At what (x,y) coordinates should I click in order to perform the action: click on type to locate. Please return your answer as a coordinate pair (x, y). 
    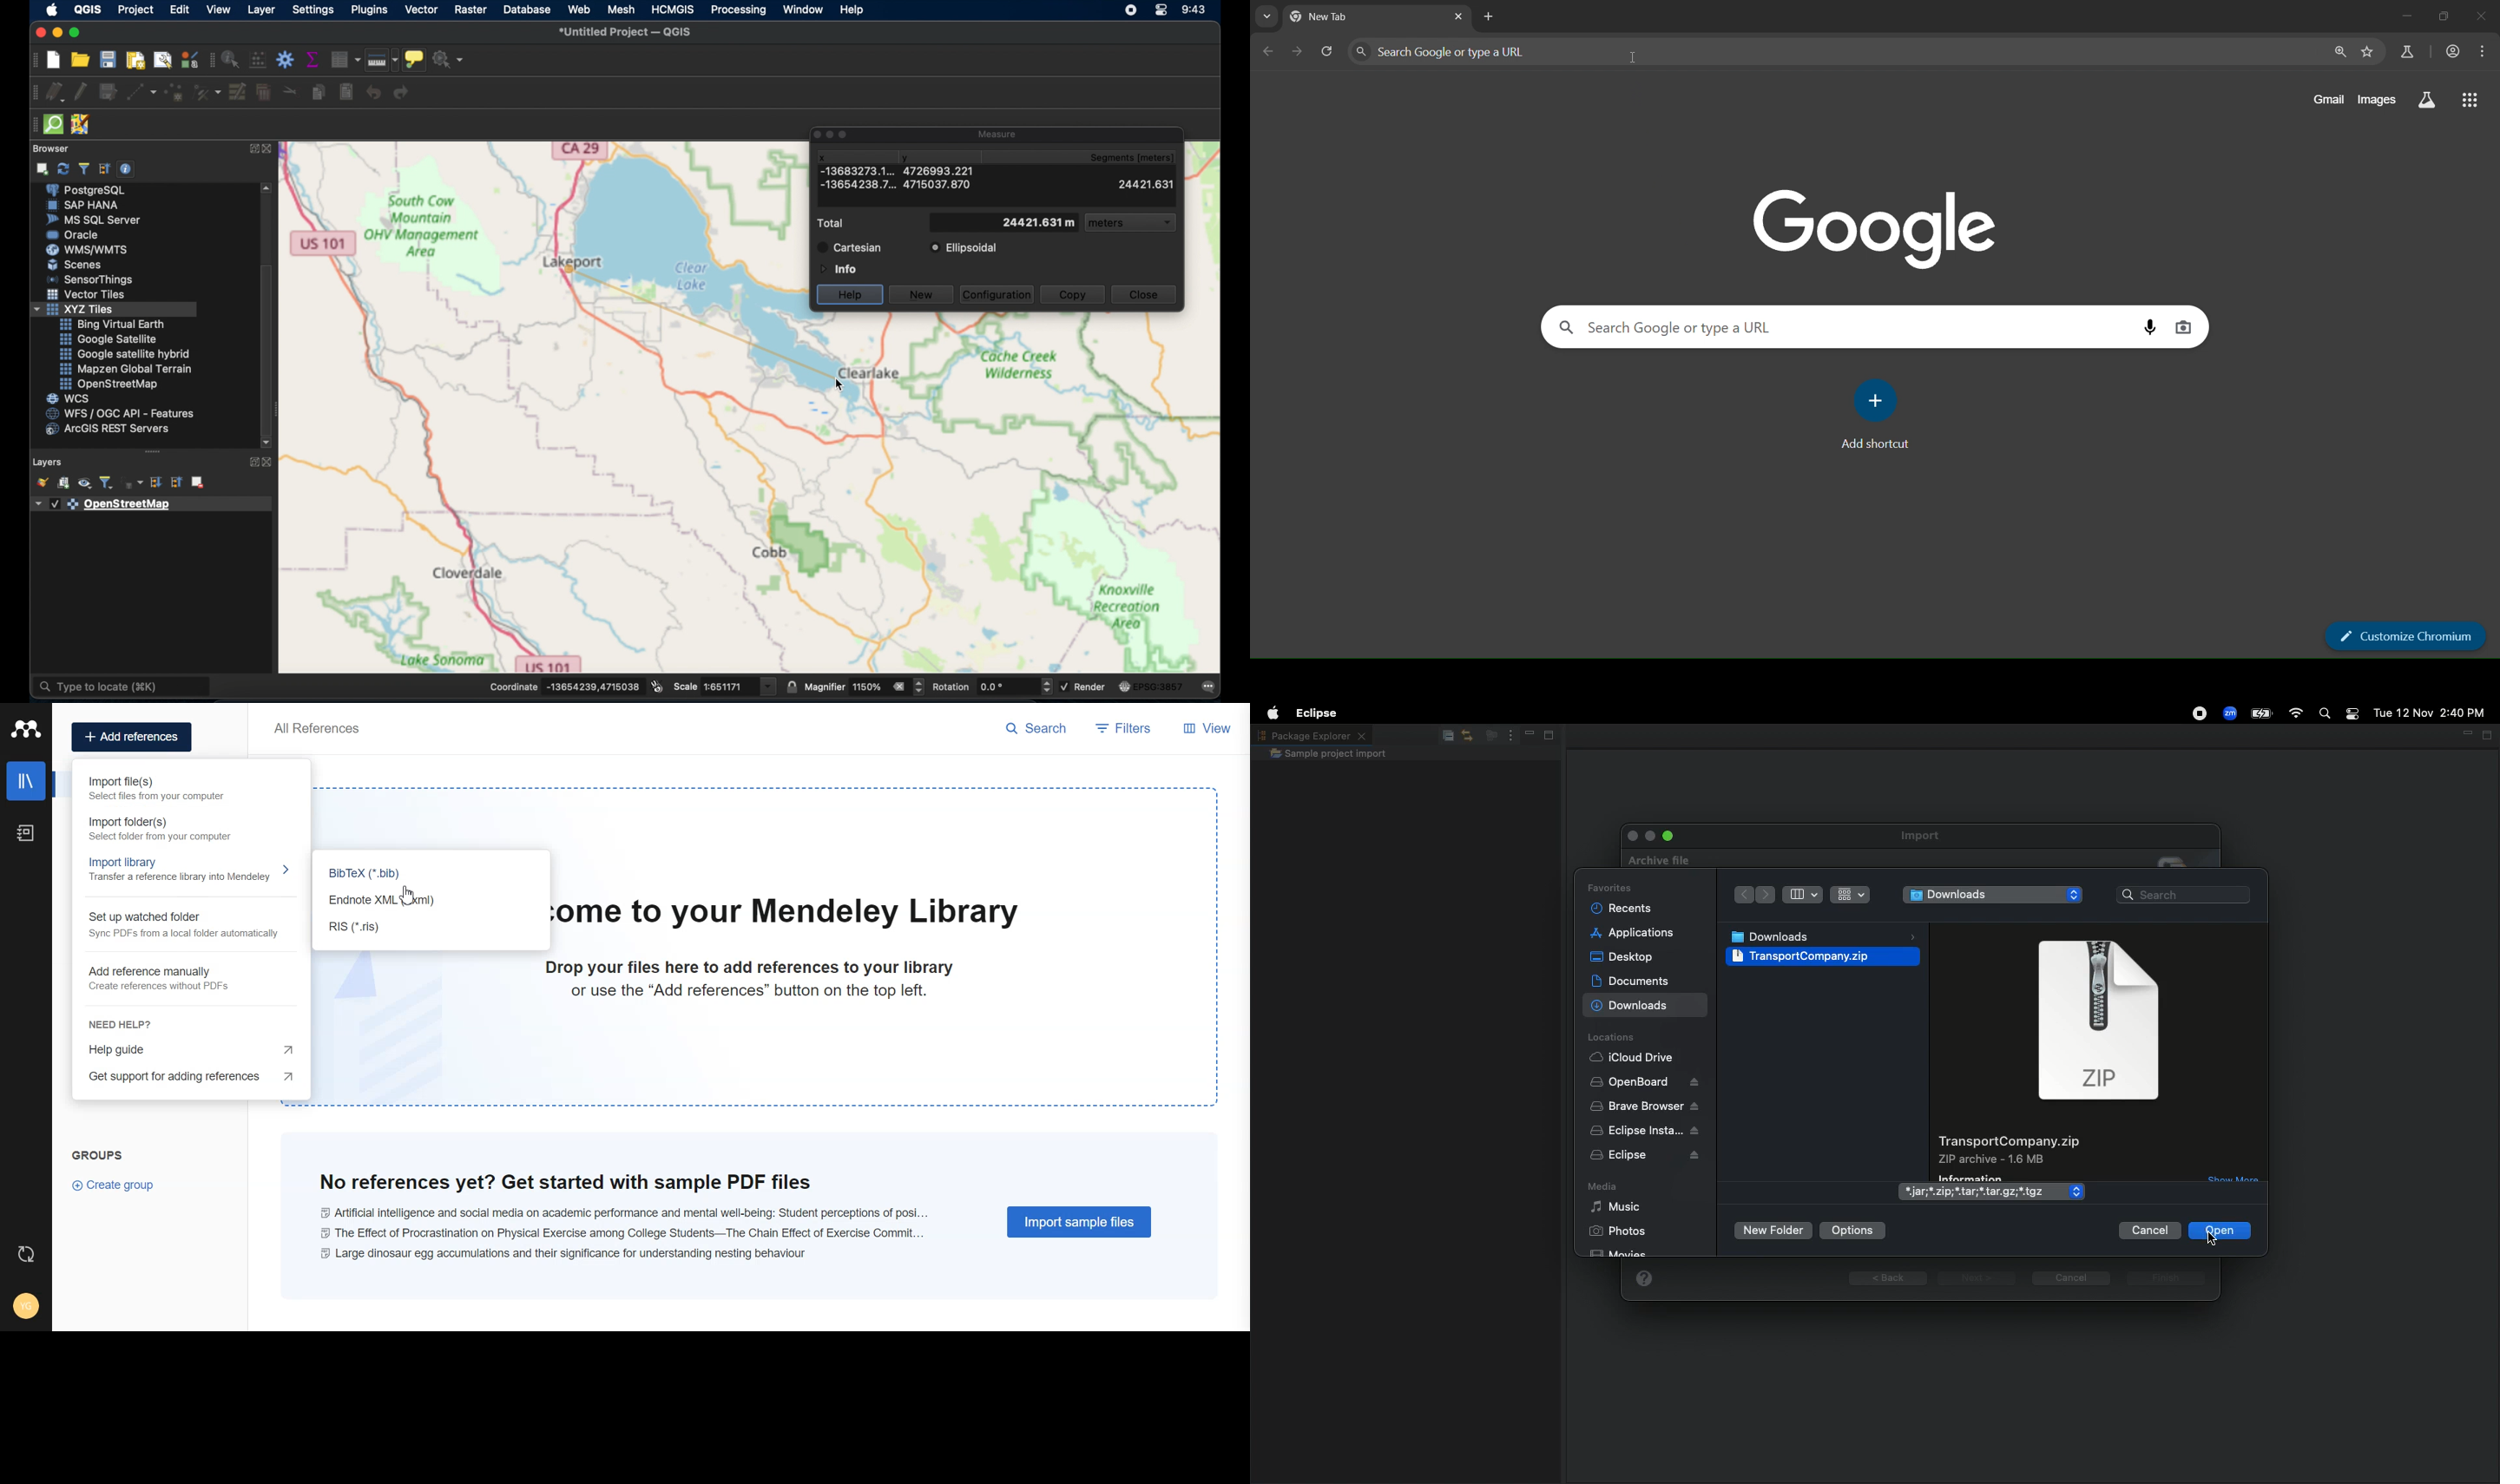
    Looking at the image, I should click on (123, 687).